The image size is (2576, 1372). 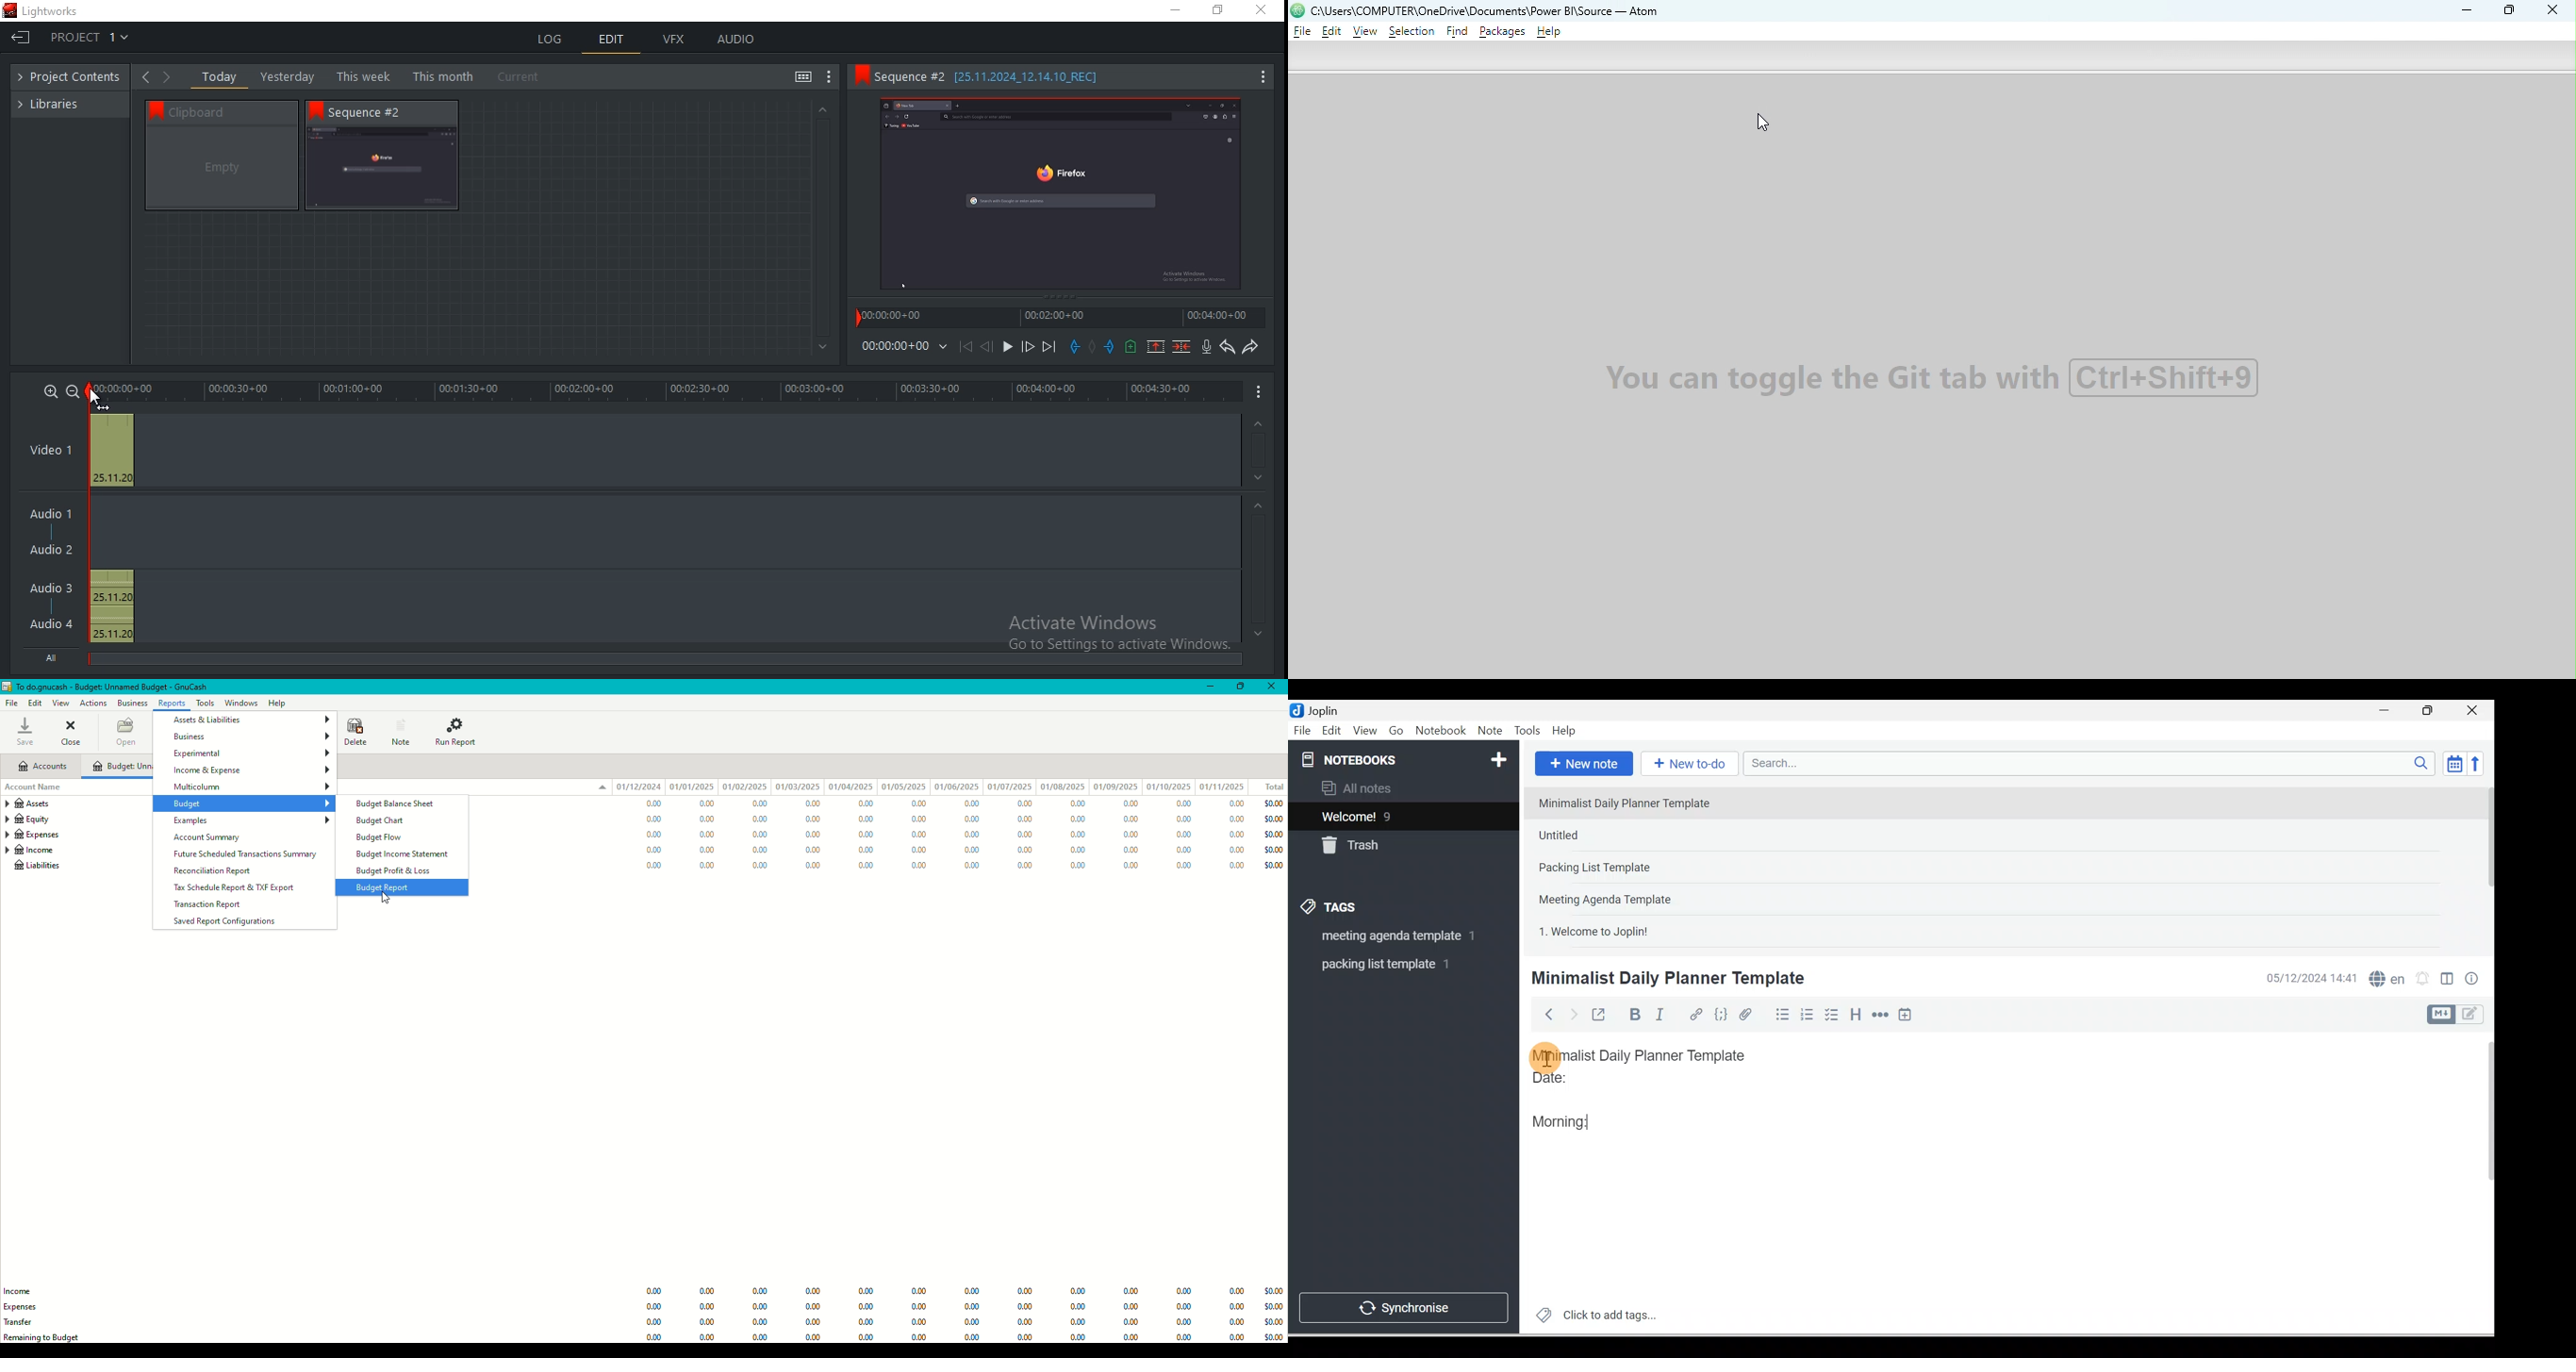 What do you see at coordinates (1234, 1291) in the screenshot?
I see `0.00` at bounding box center [1234, 1291].